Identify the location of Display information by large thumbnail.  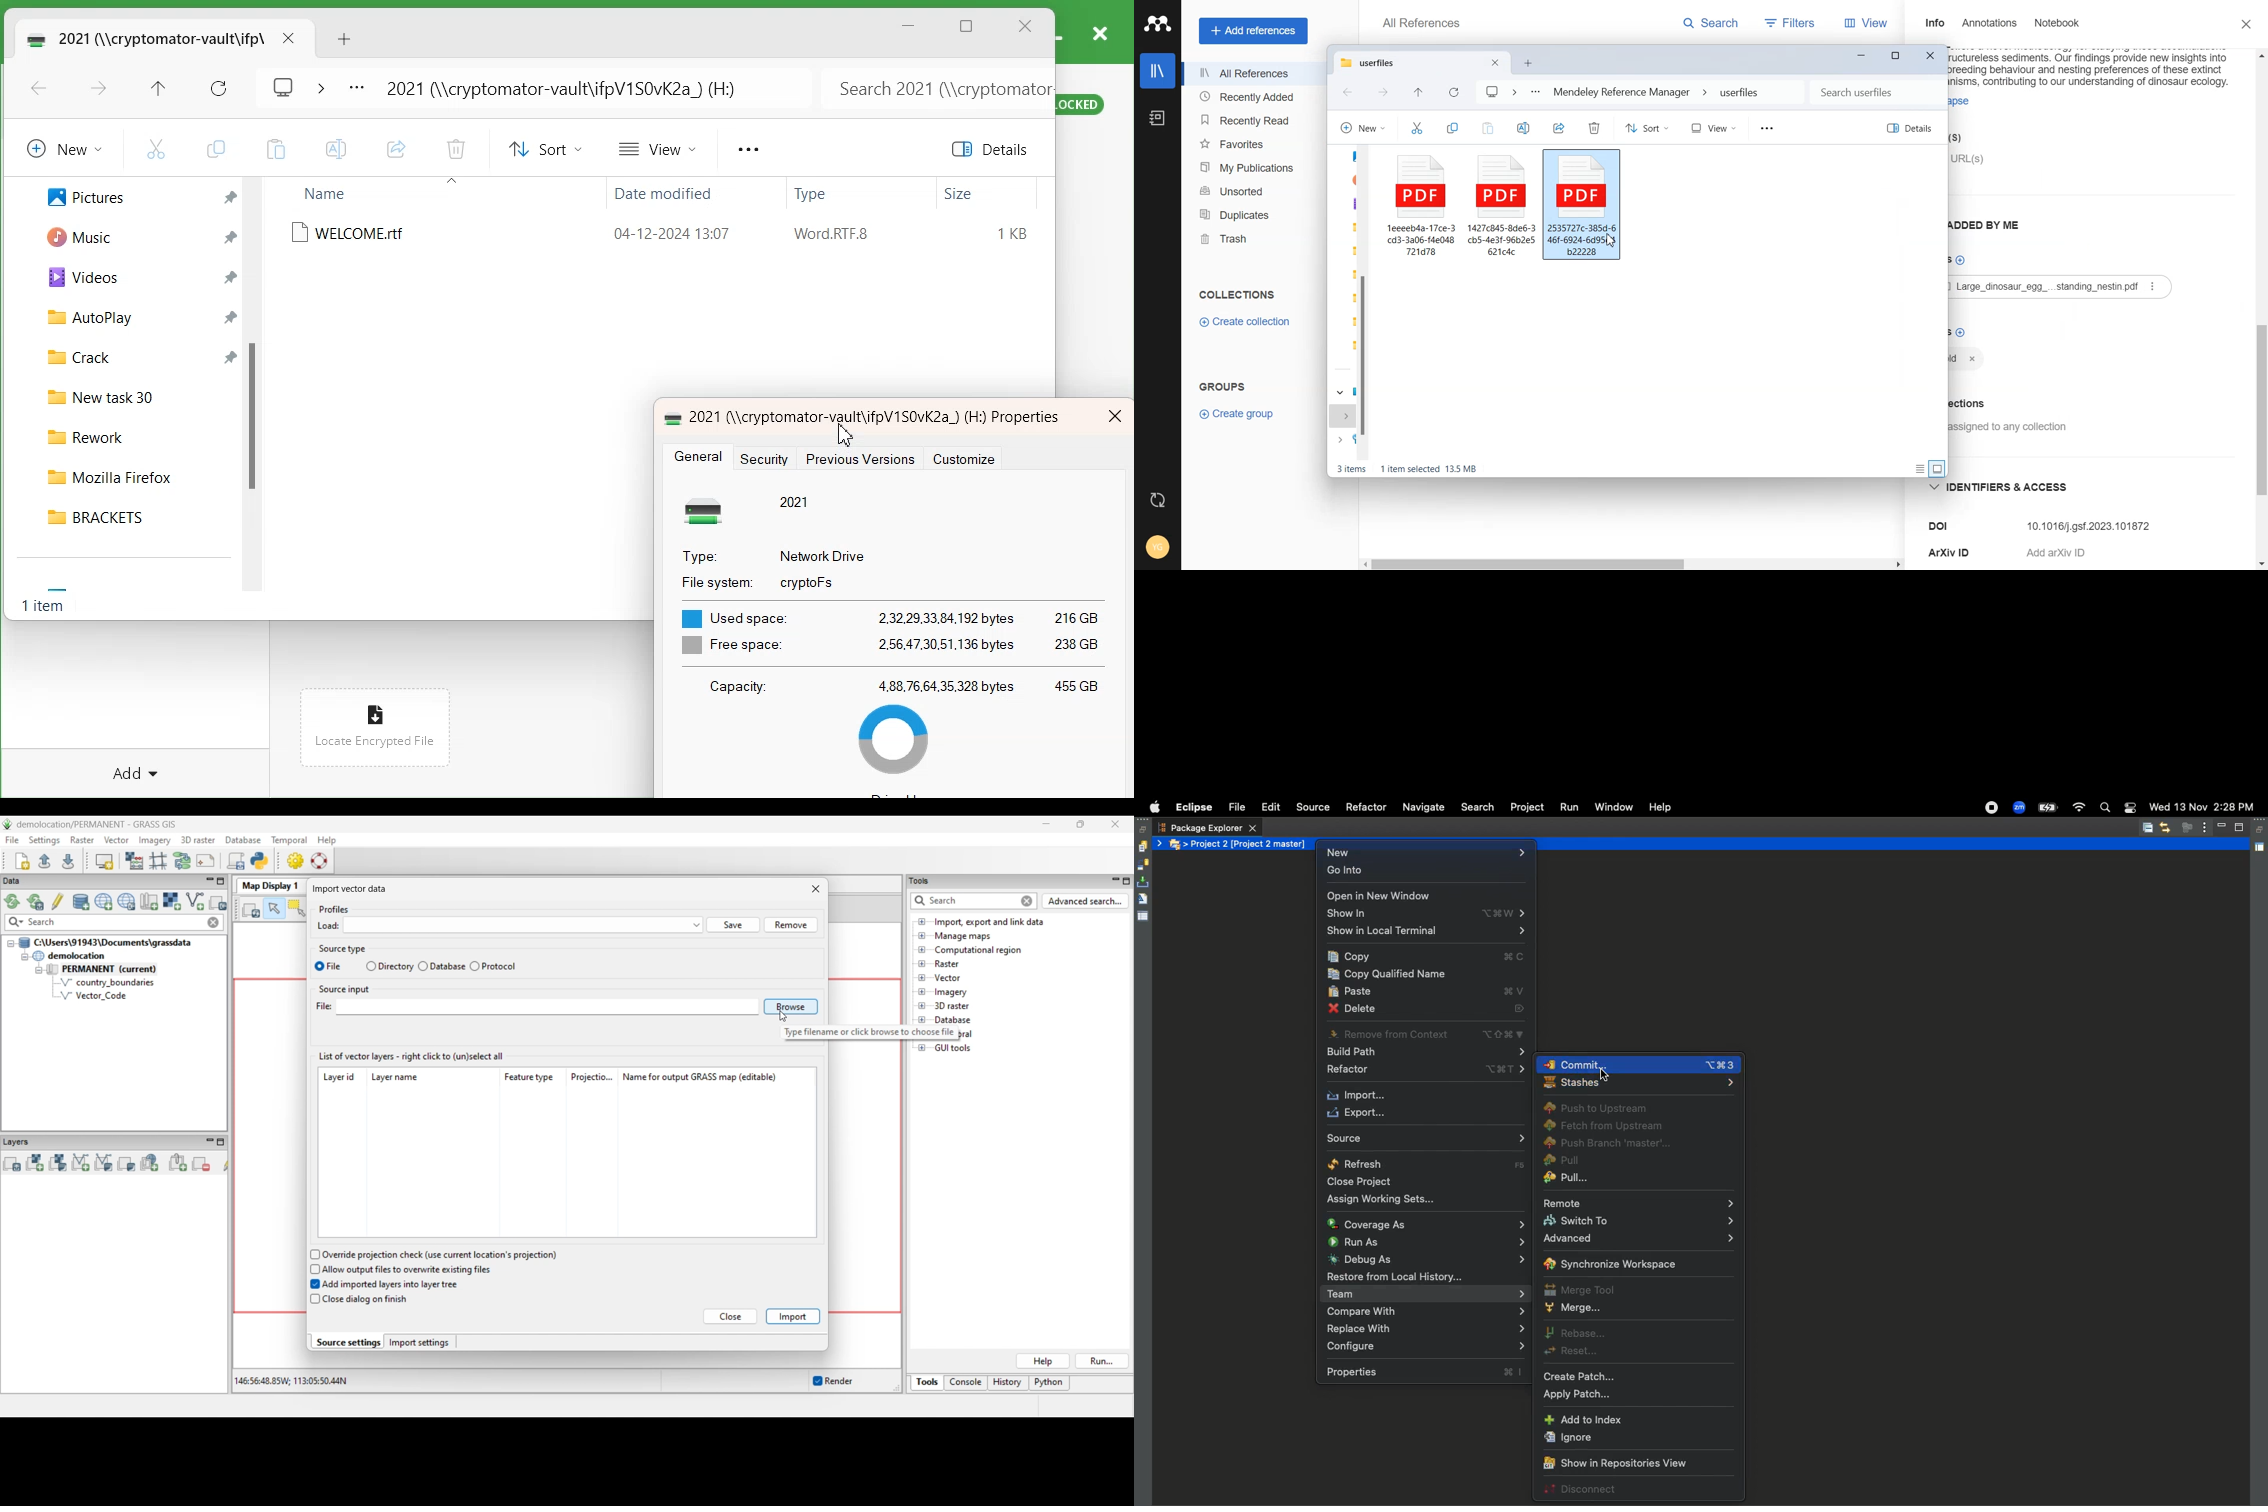
(1938, 469).